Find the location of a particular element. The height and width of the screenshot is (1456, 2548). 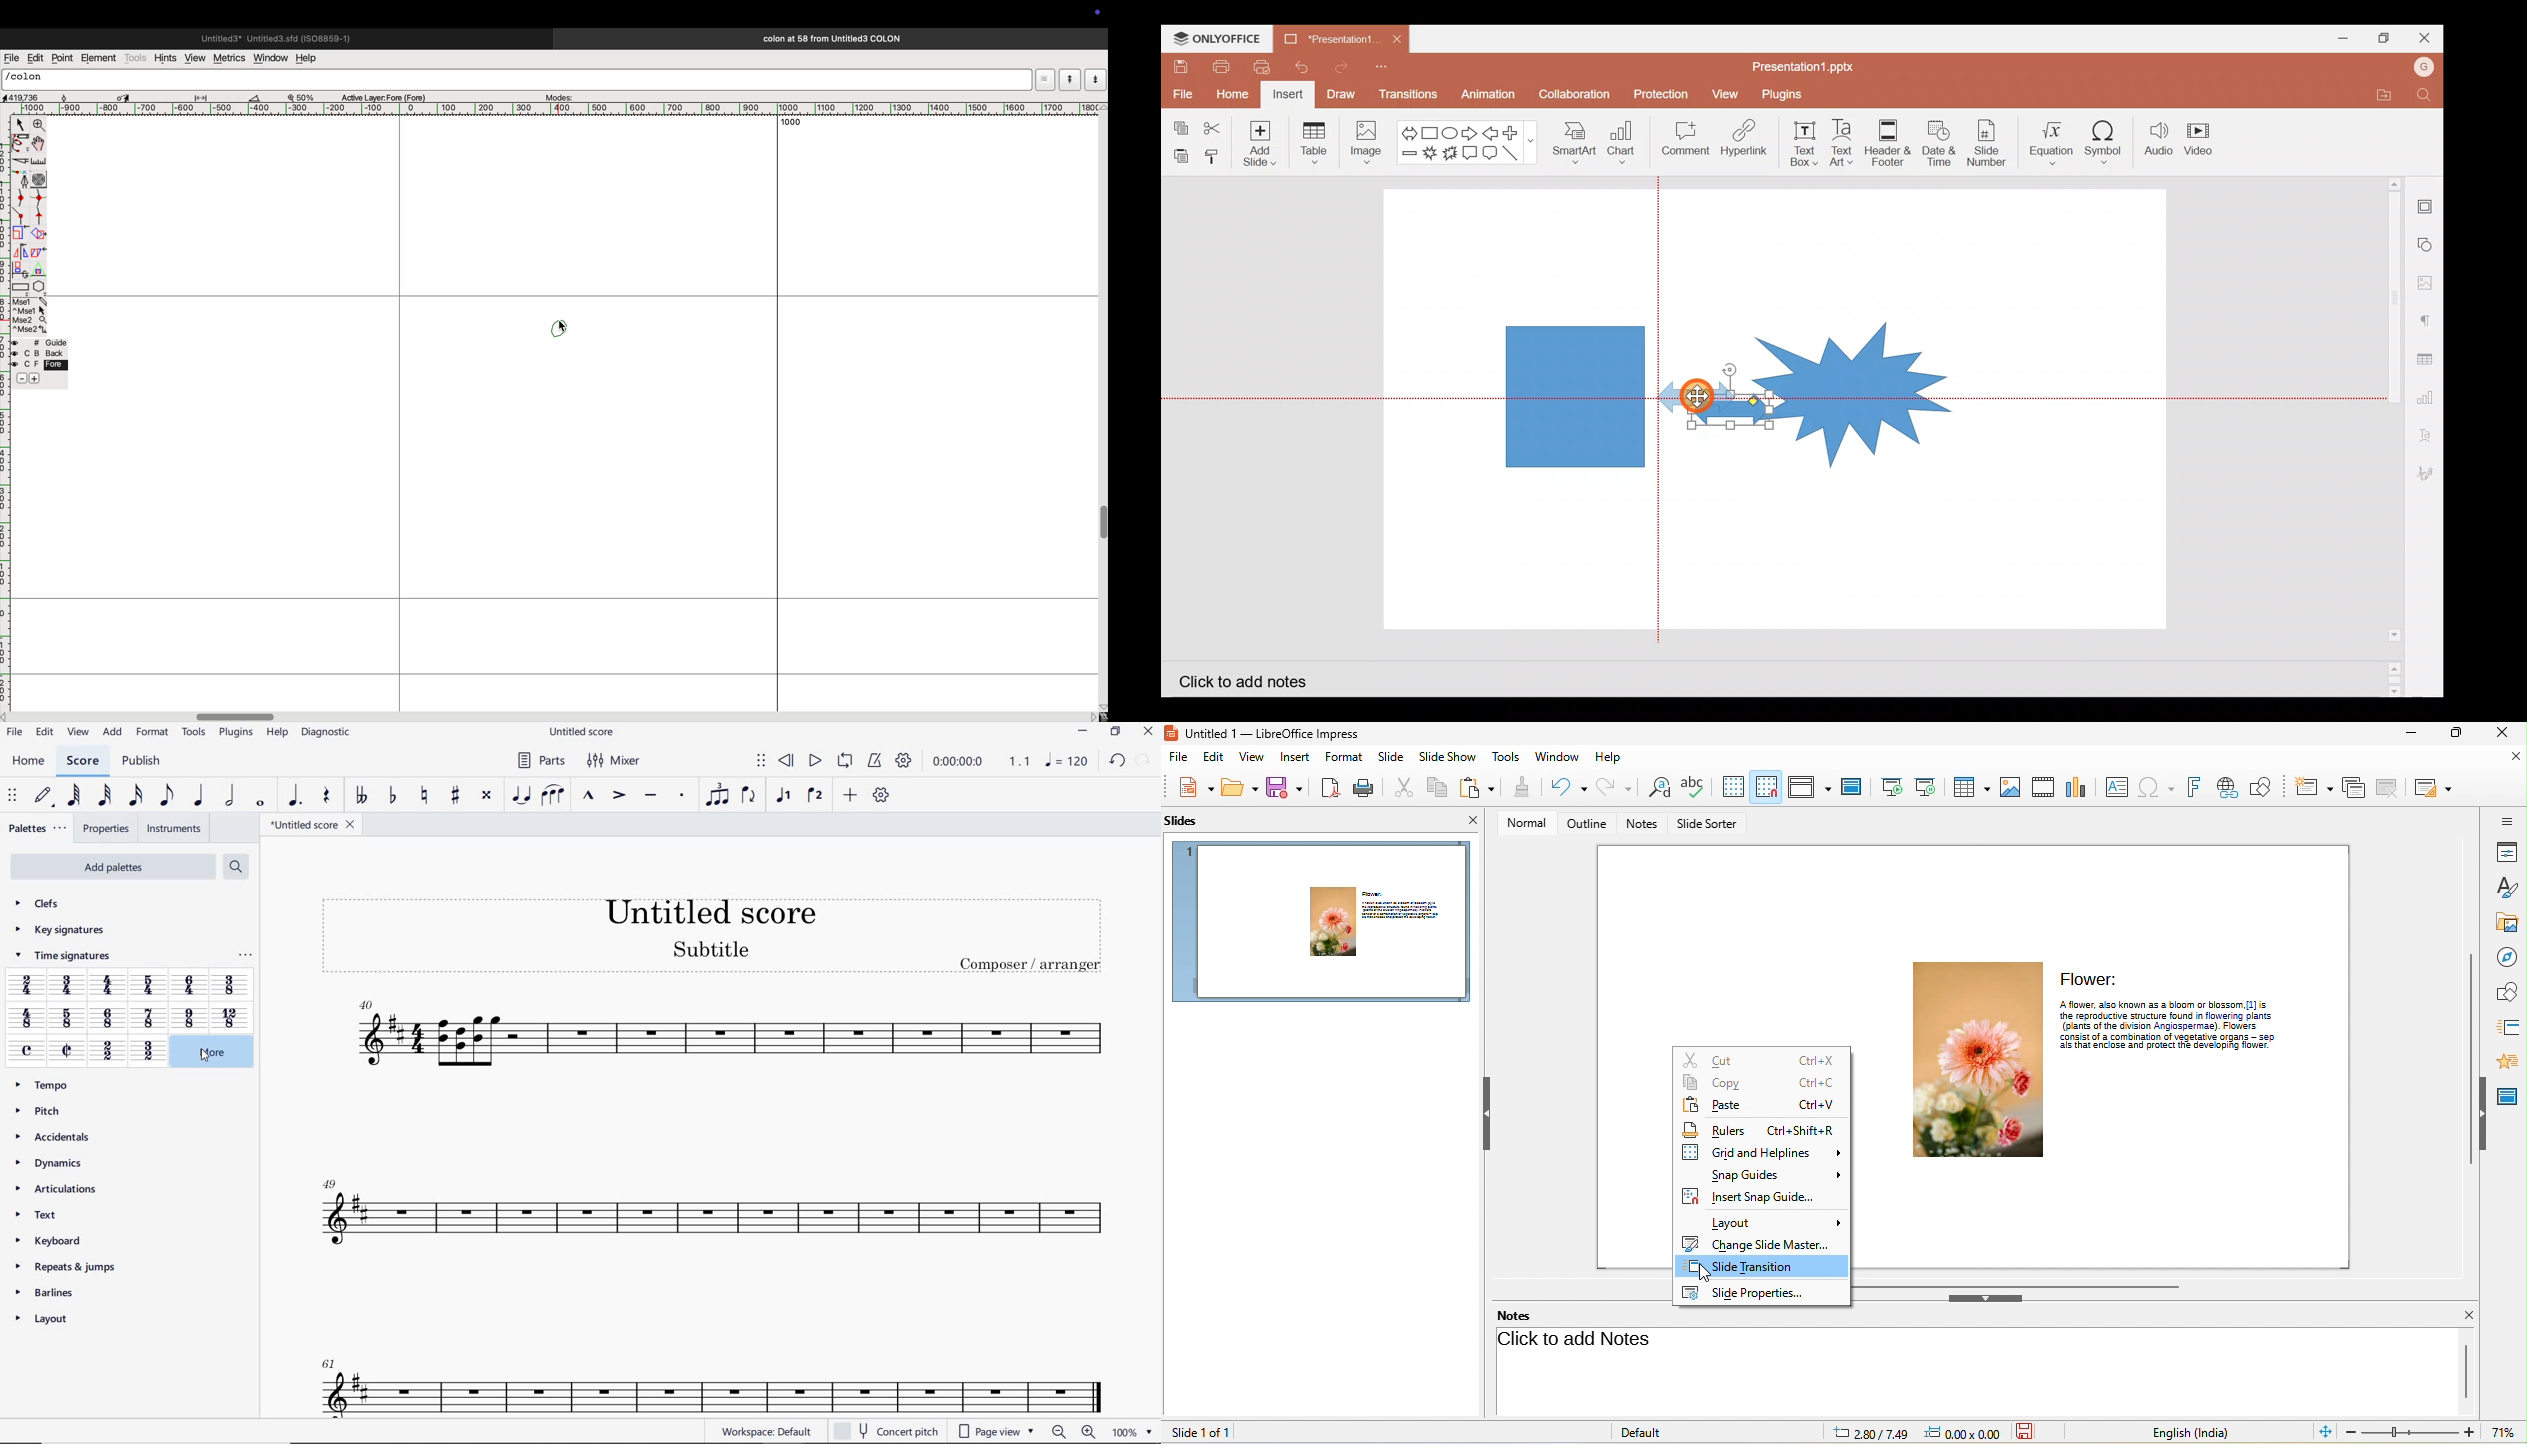

Chart is located at coordinates (1625, 146).